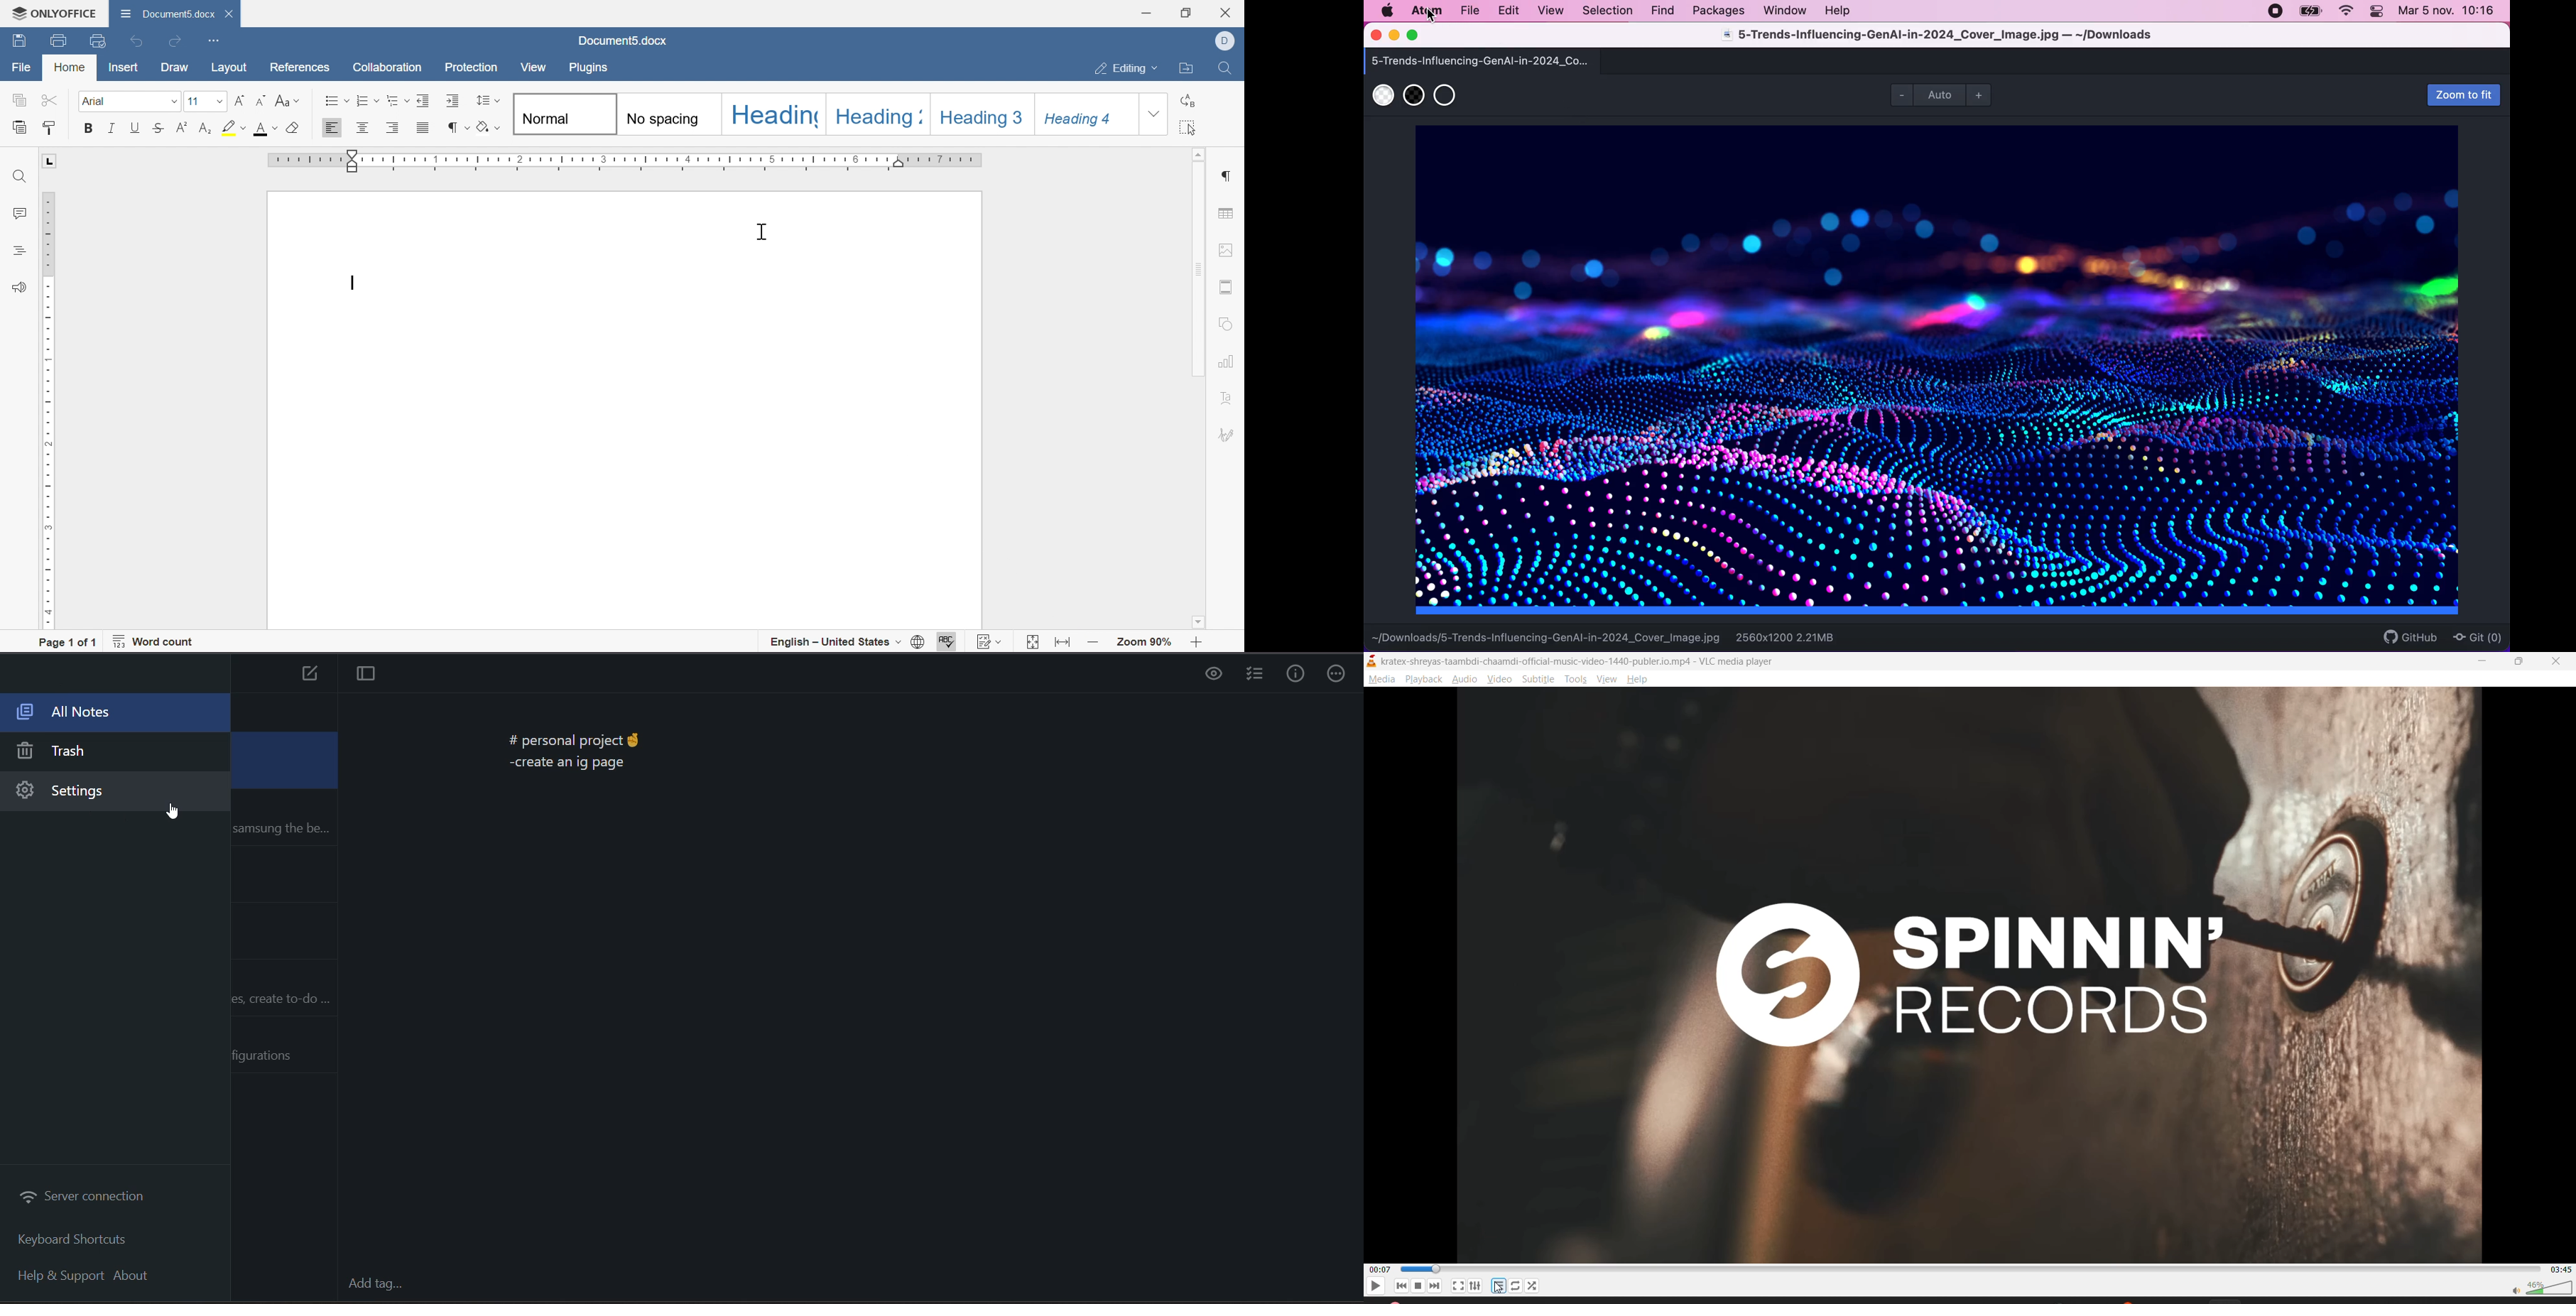 Image resolution: width=2576 pixels, height=1316 pixels. Describe the element at coordinates (107, 715) in the screenshot. I see `all notes` at that location.